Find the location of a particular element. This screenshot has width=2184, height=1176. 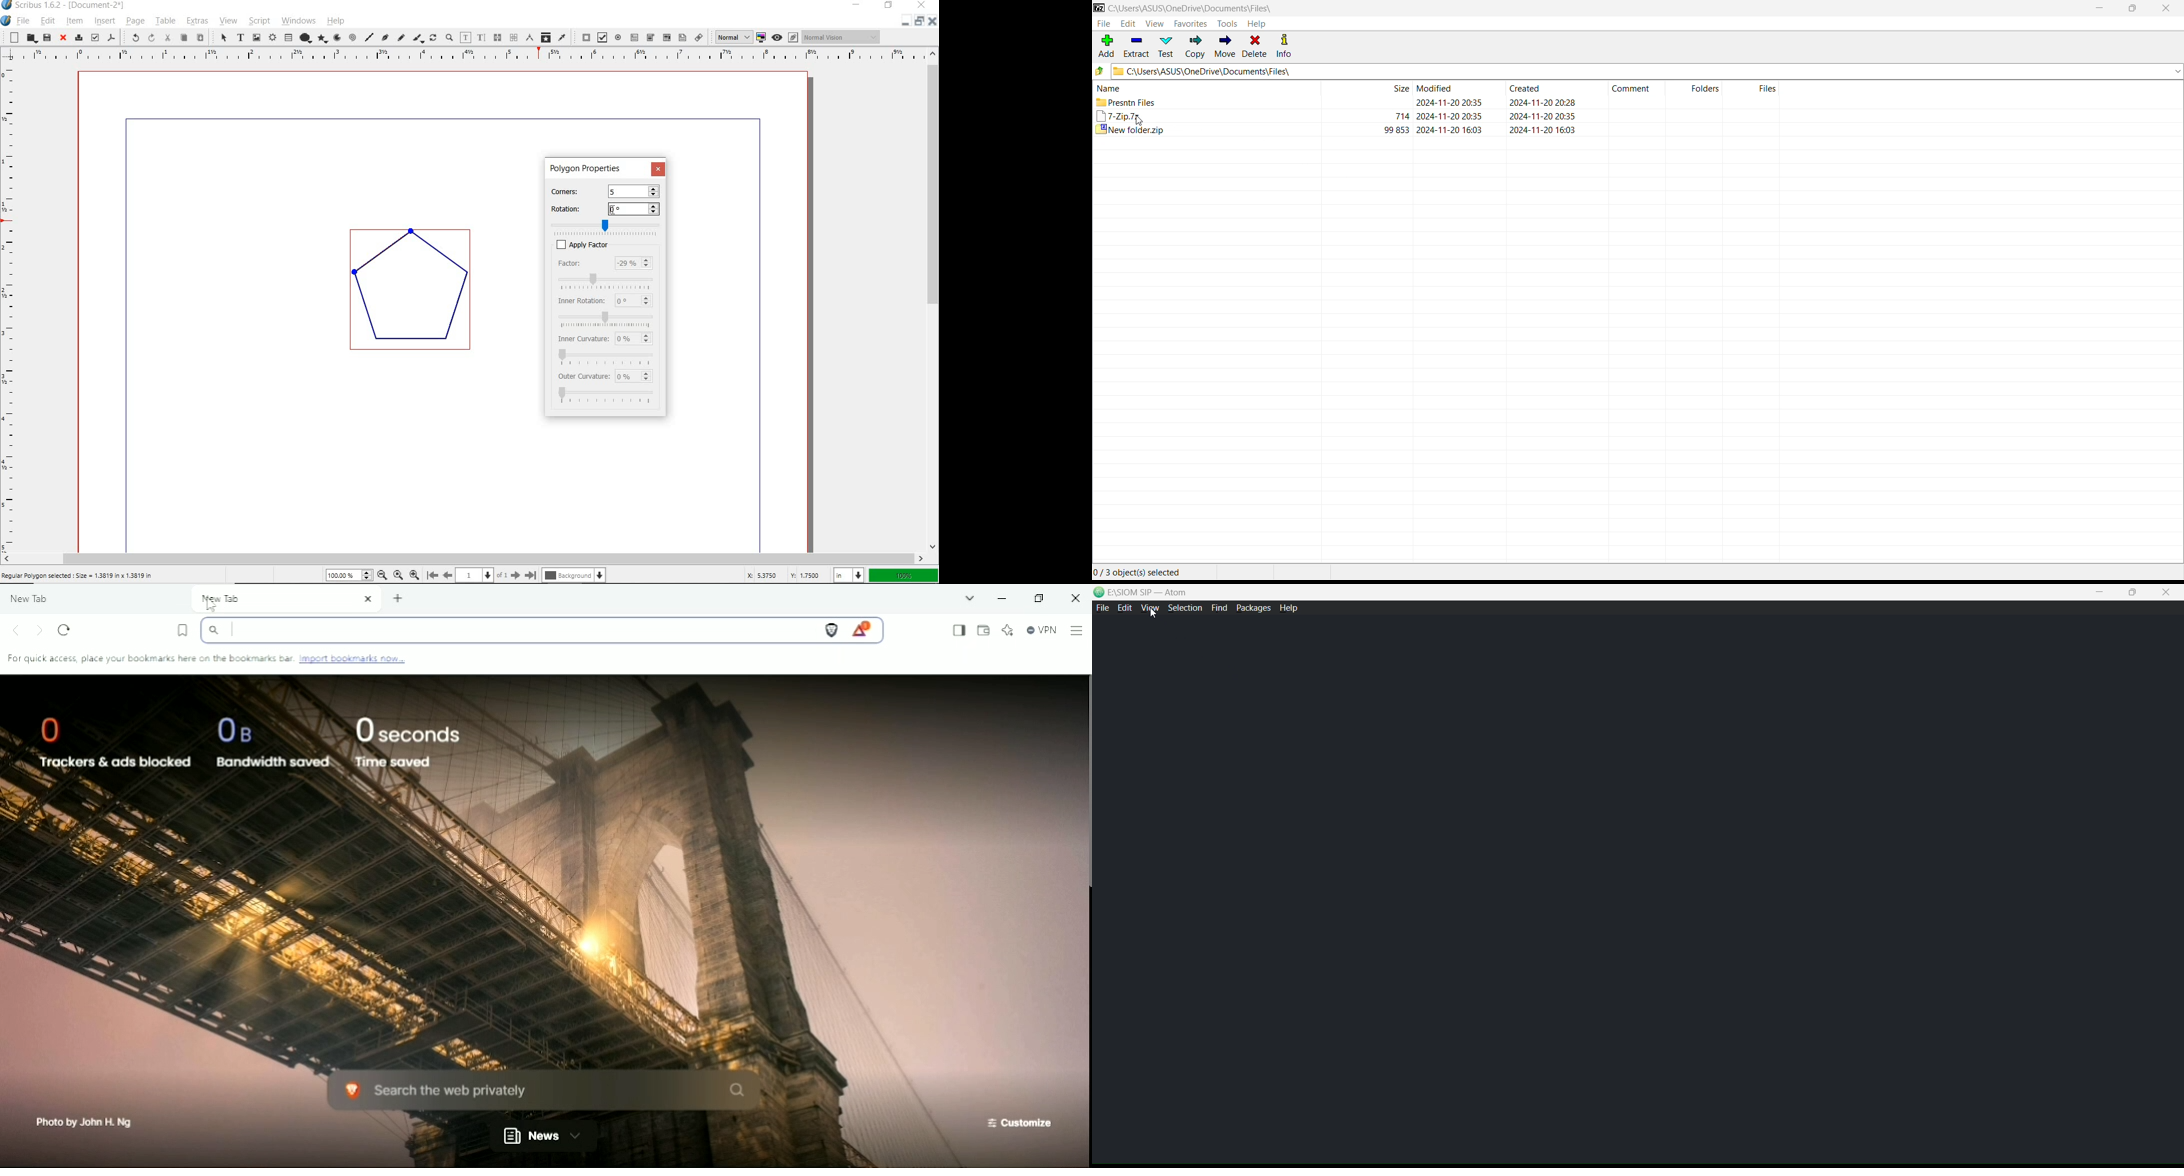

maximize is located at coordinates (2135, 593).